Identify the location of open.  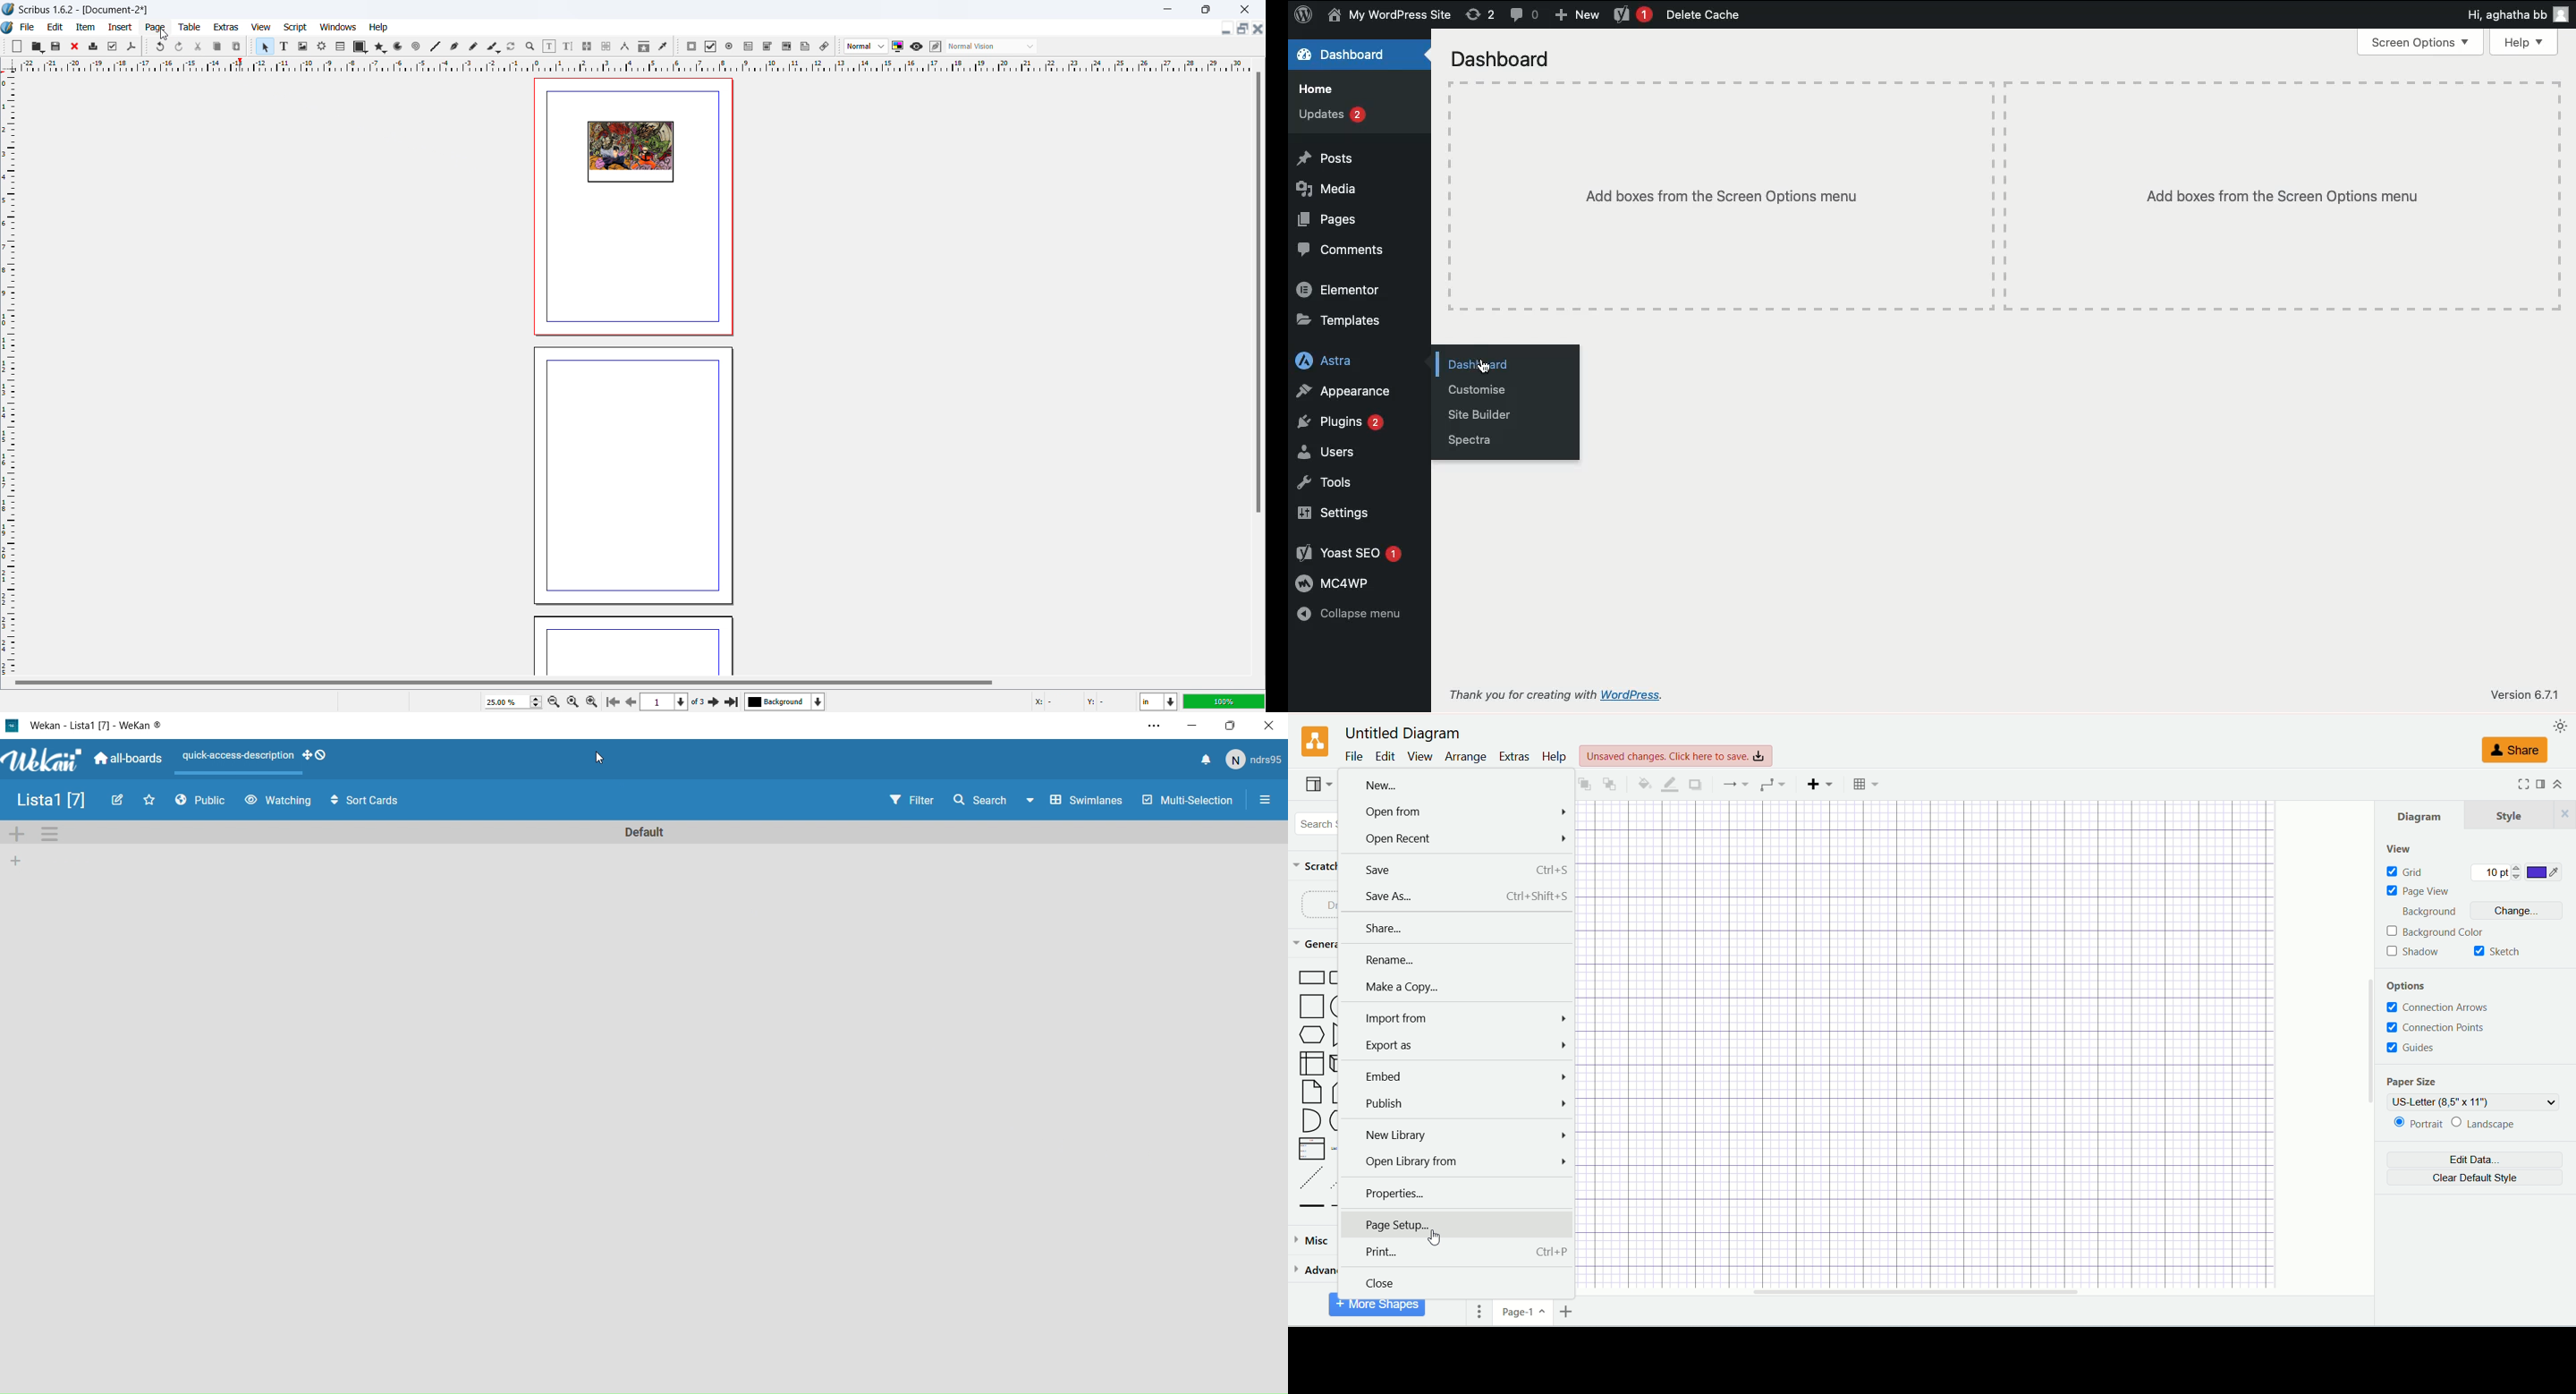
(37, 46).